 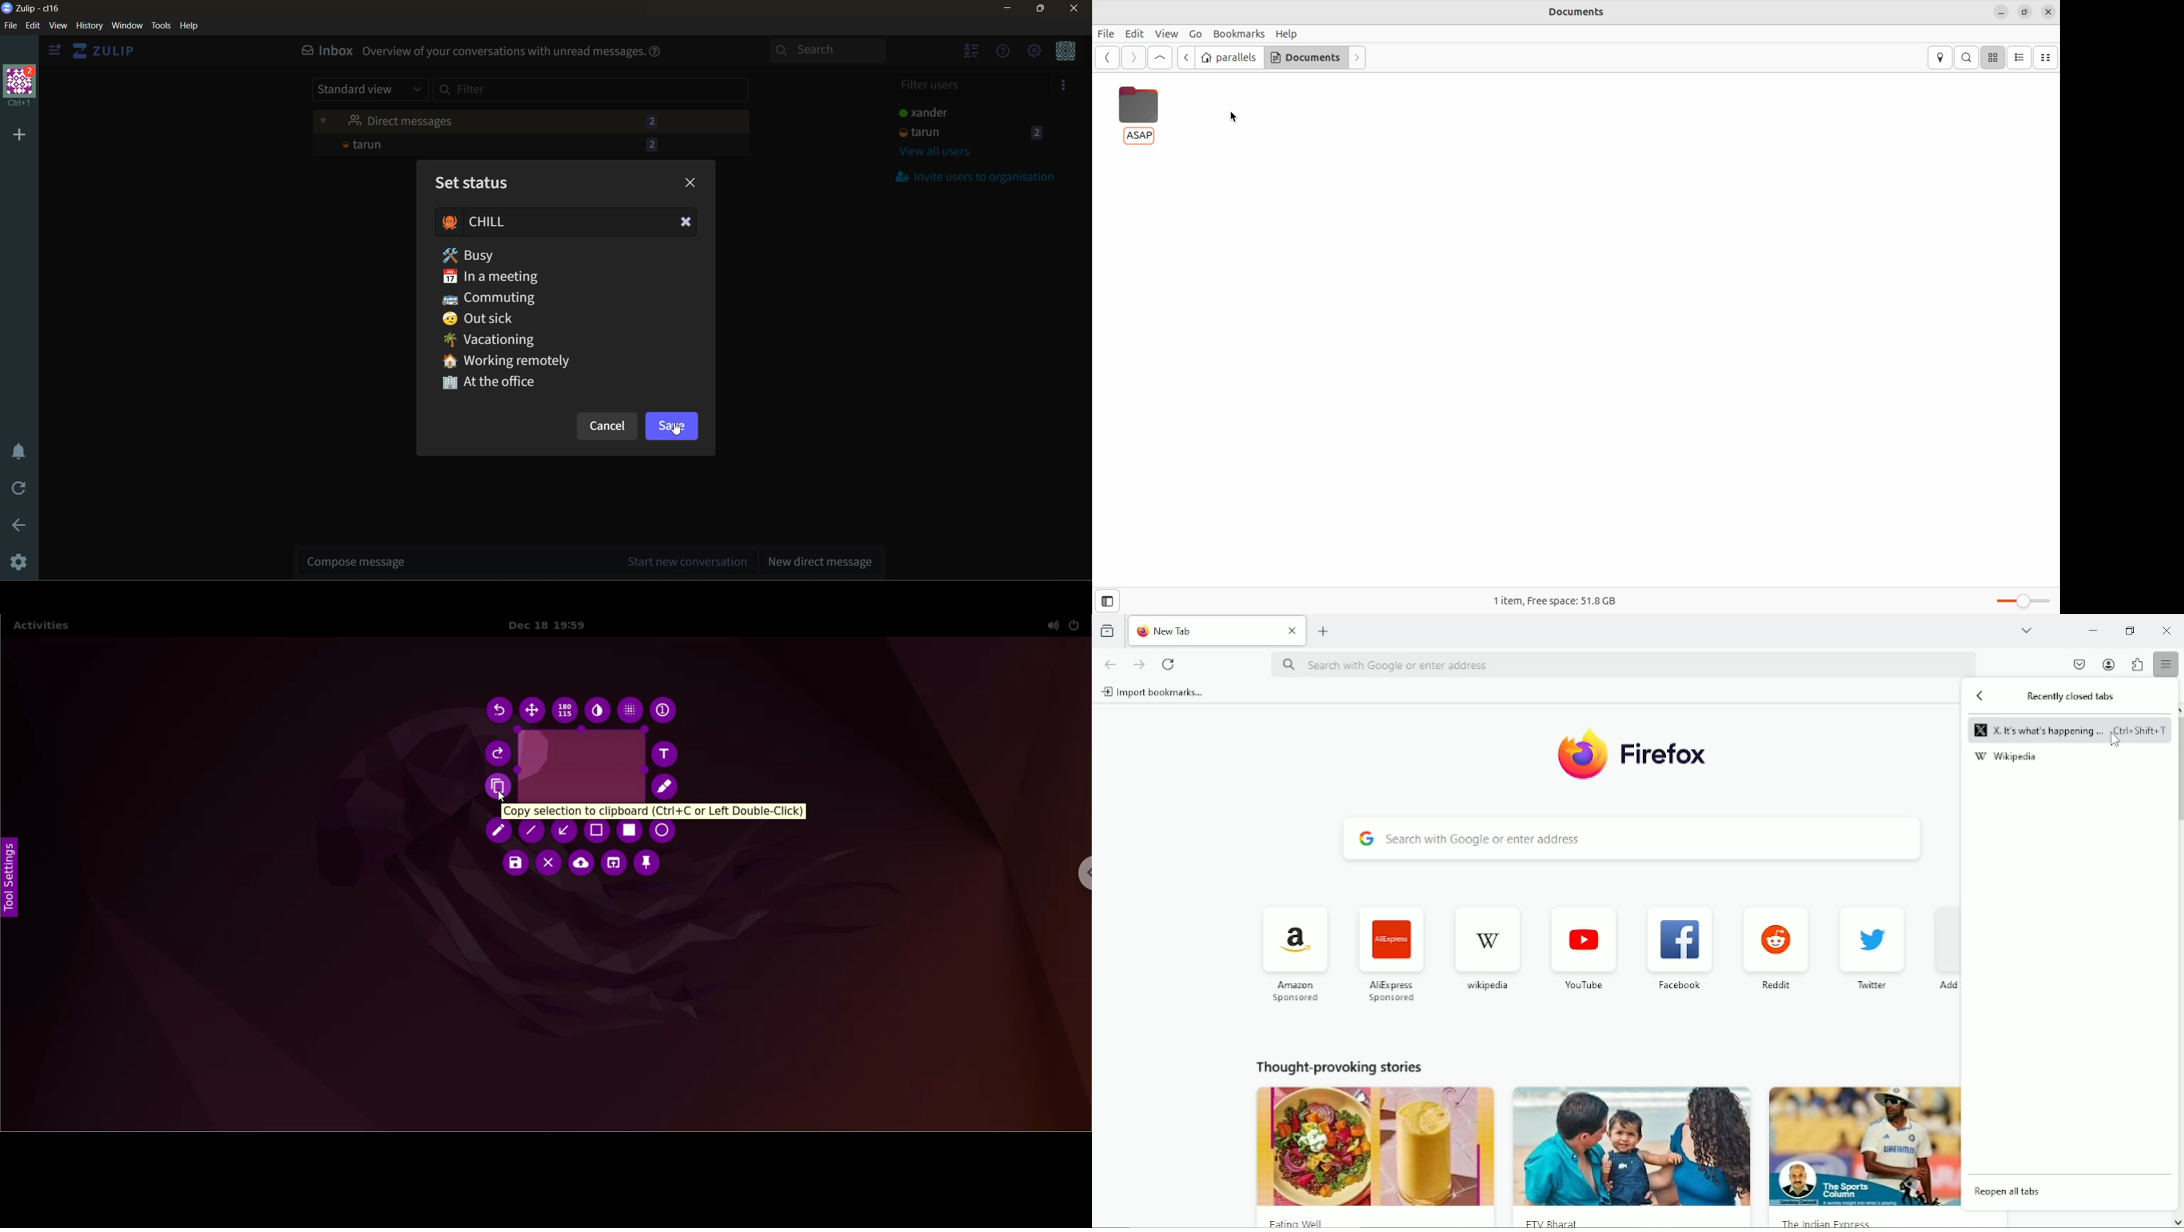 I want to click on search, so click(x=832, y=51).